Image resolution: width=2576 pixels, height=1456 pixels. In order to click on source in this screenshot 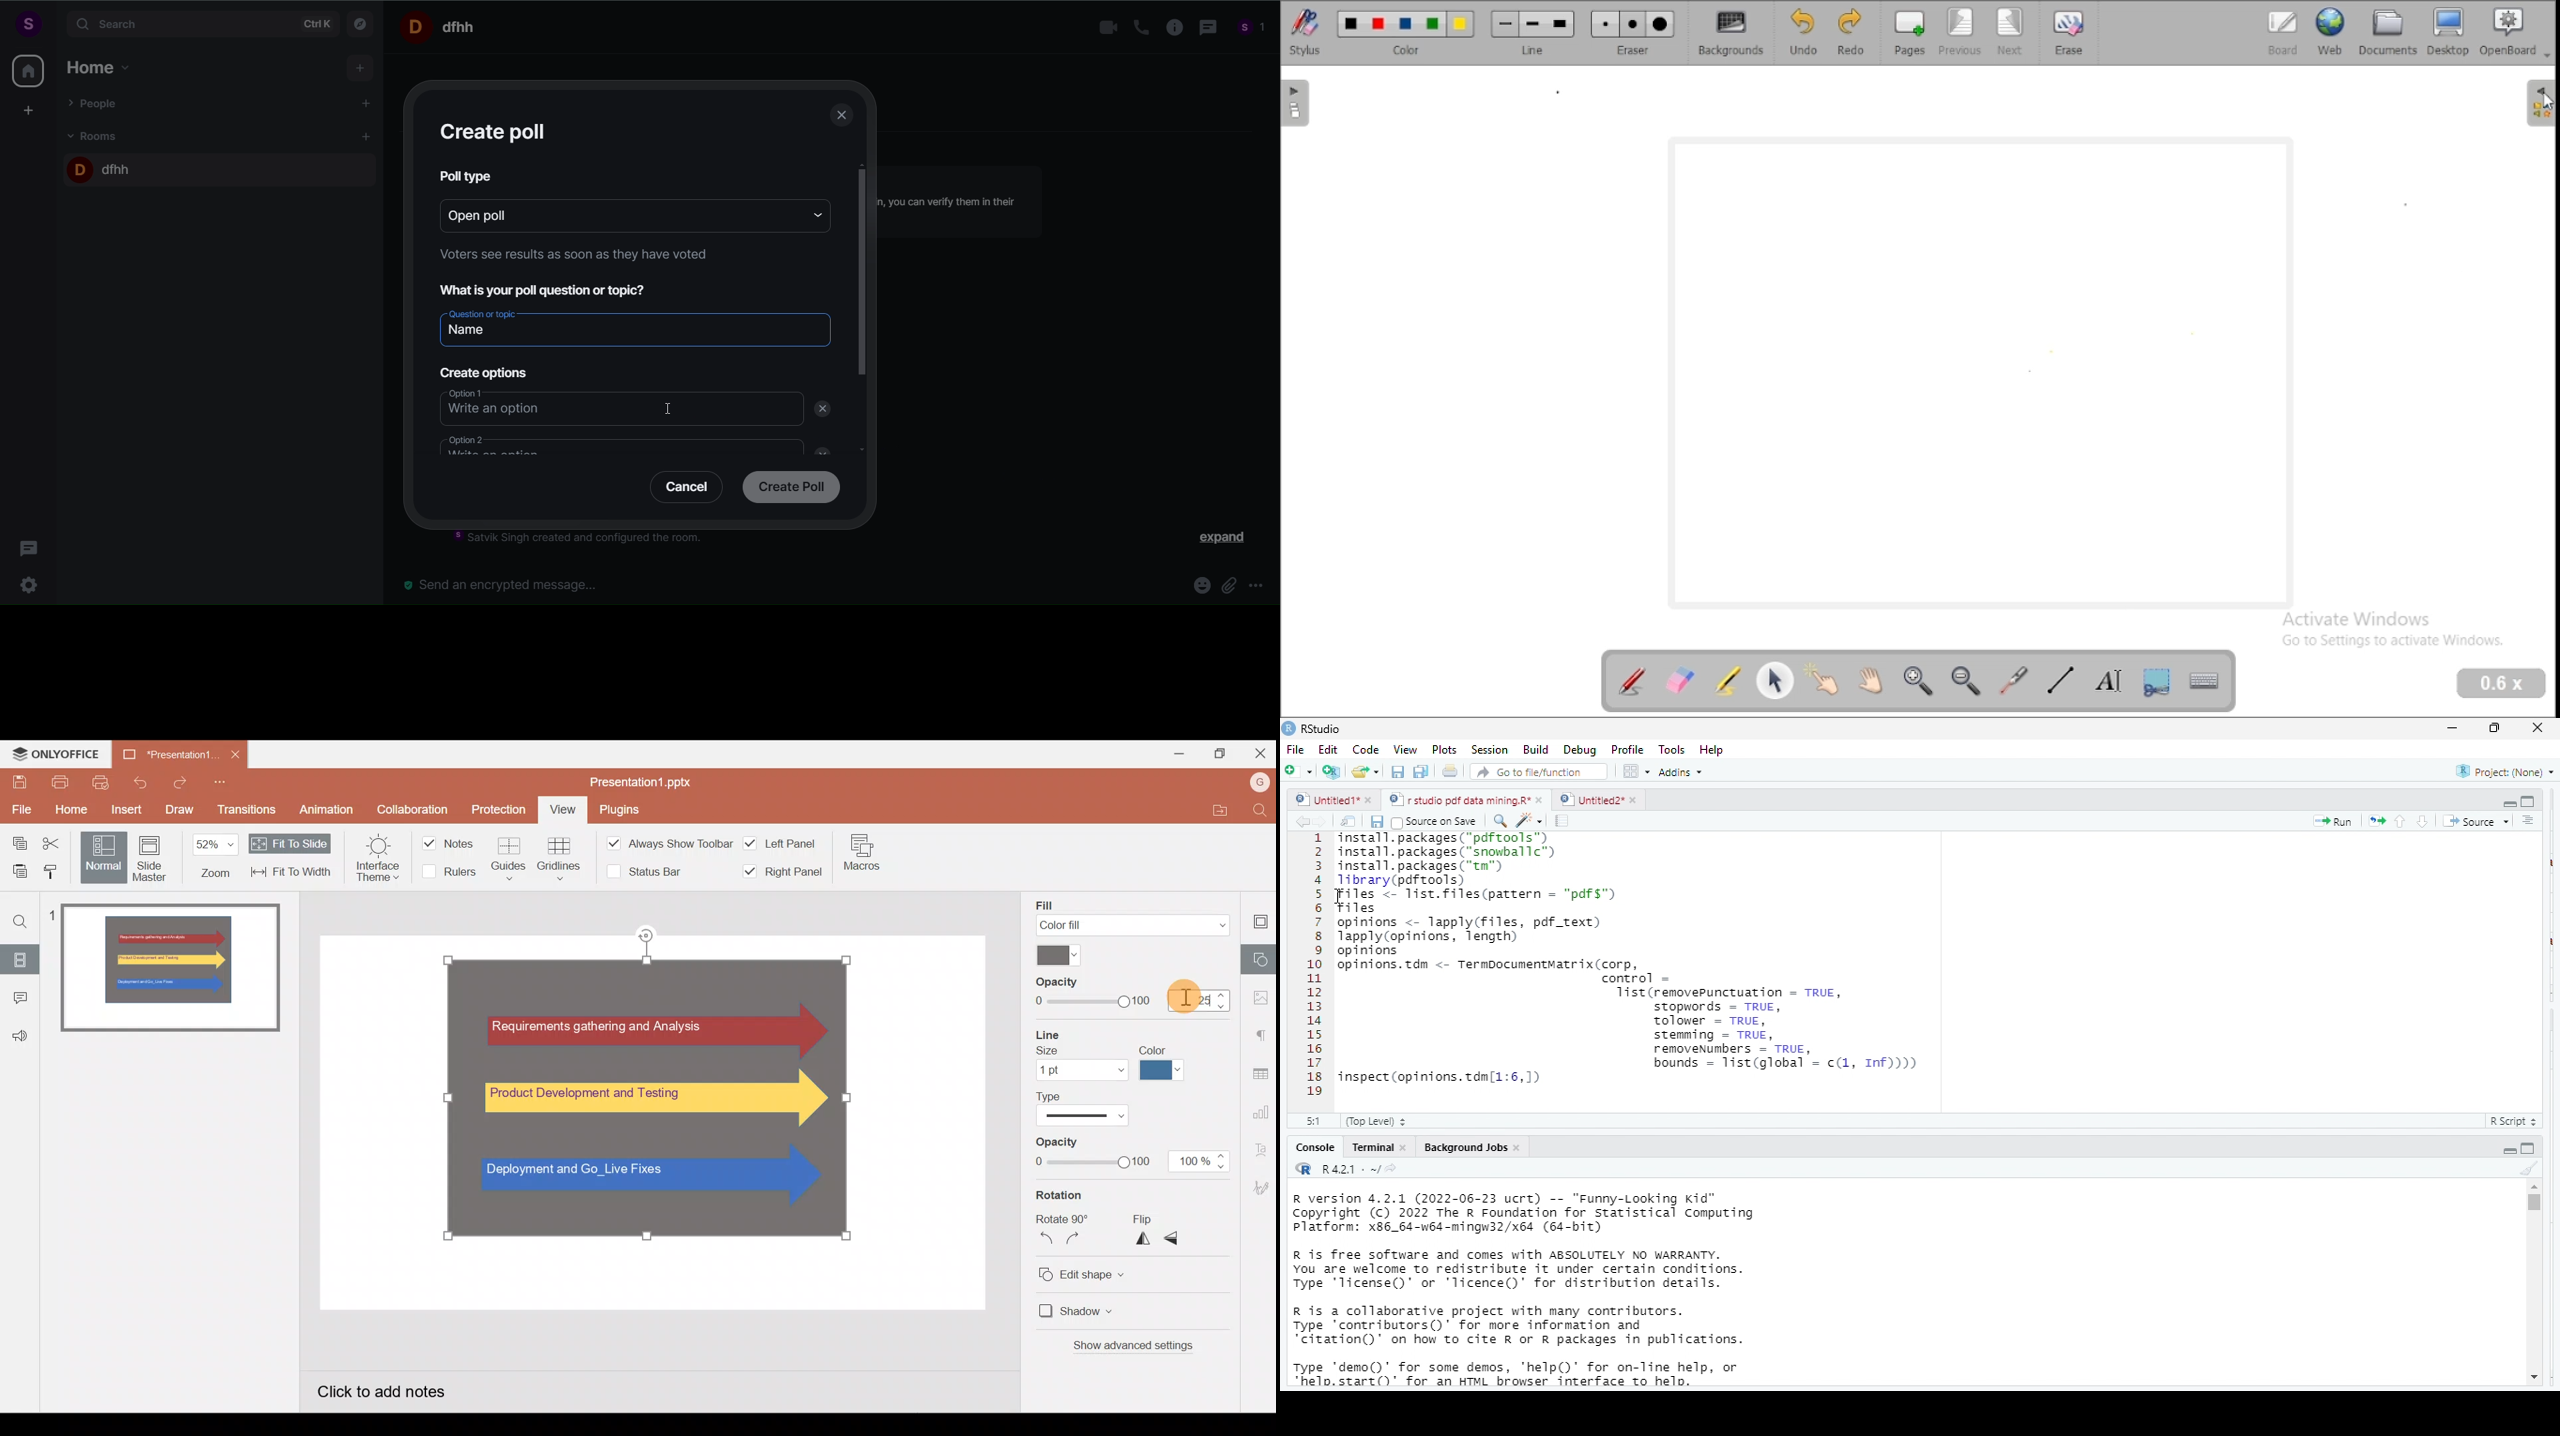, I will do `click(2474, 821)`.